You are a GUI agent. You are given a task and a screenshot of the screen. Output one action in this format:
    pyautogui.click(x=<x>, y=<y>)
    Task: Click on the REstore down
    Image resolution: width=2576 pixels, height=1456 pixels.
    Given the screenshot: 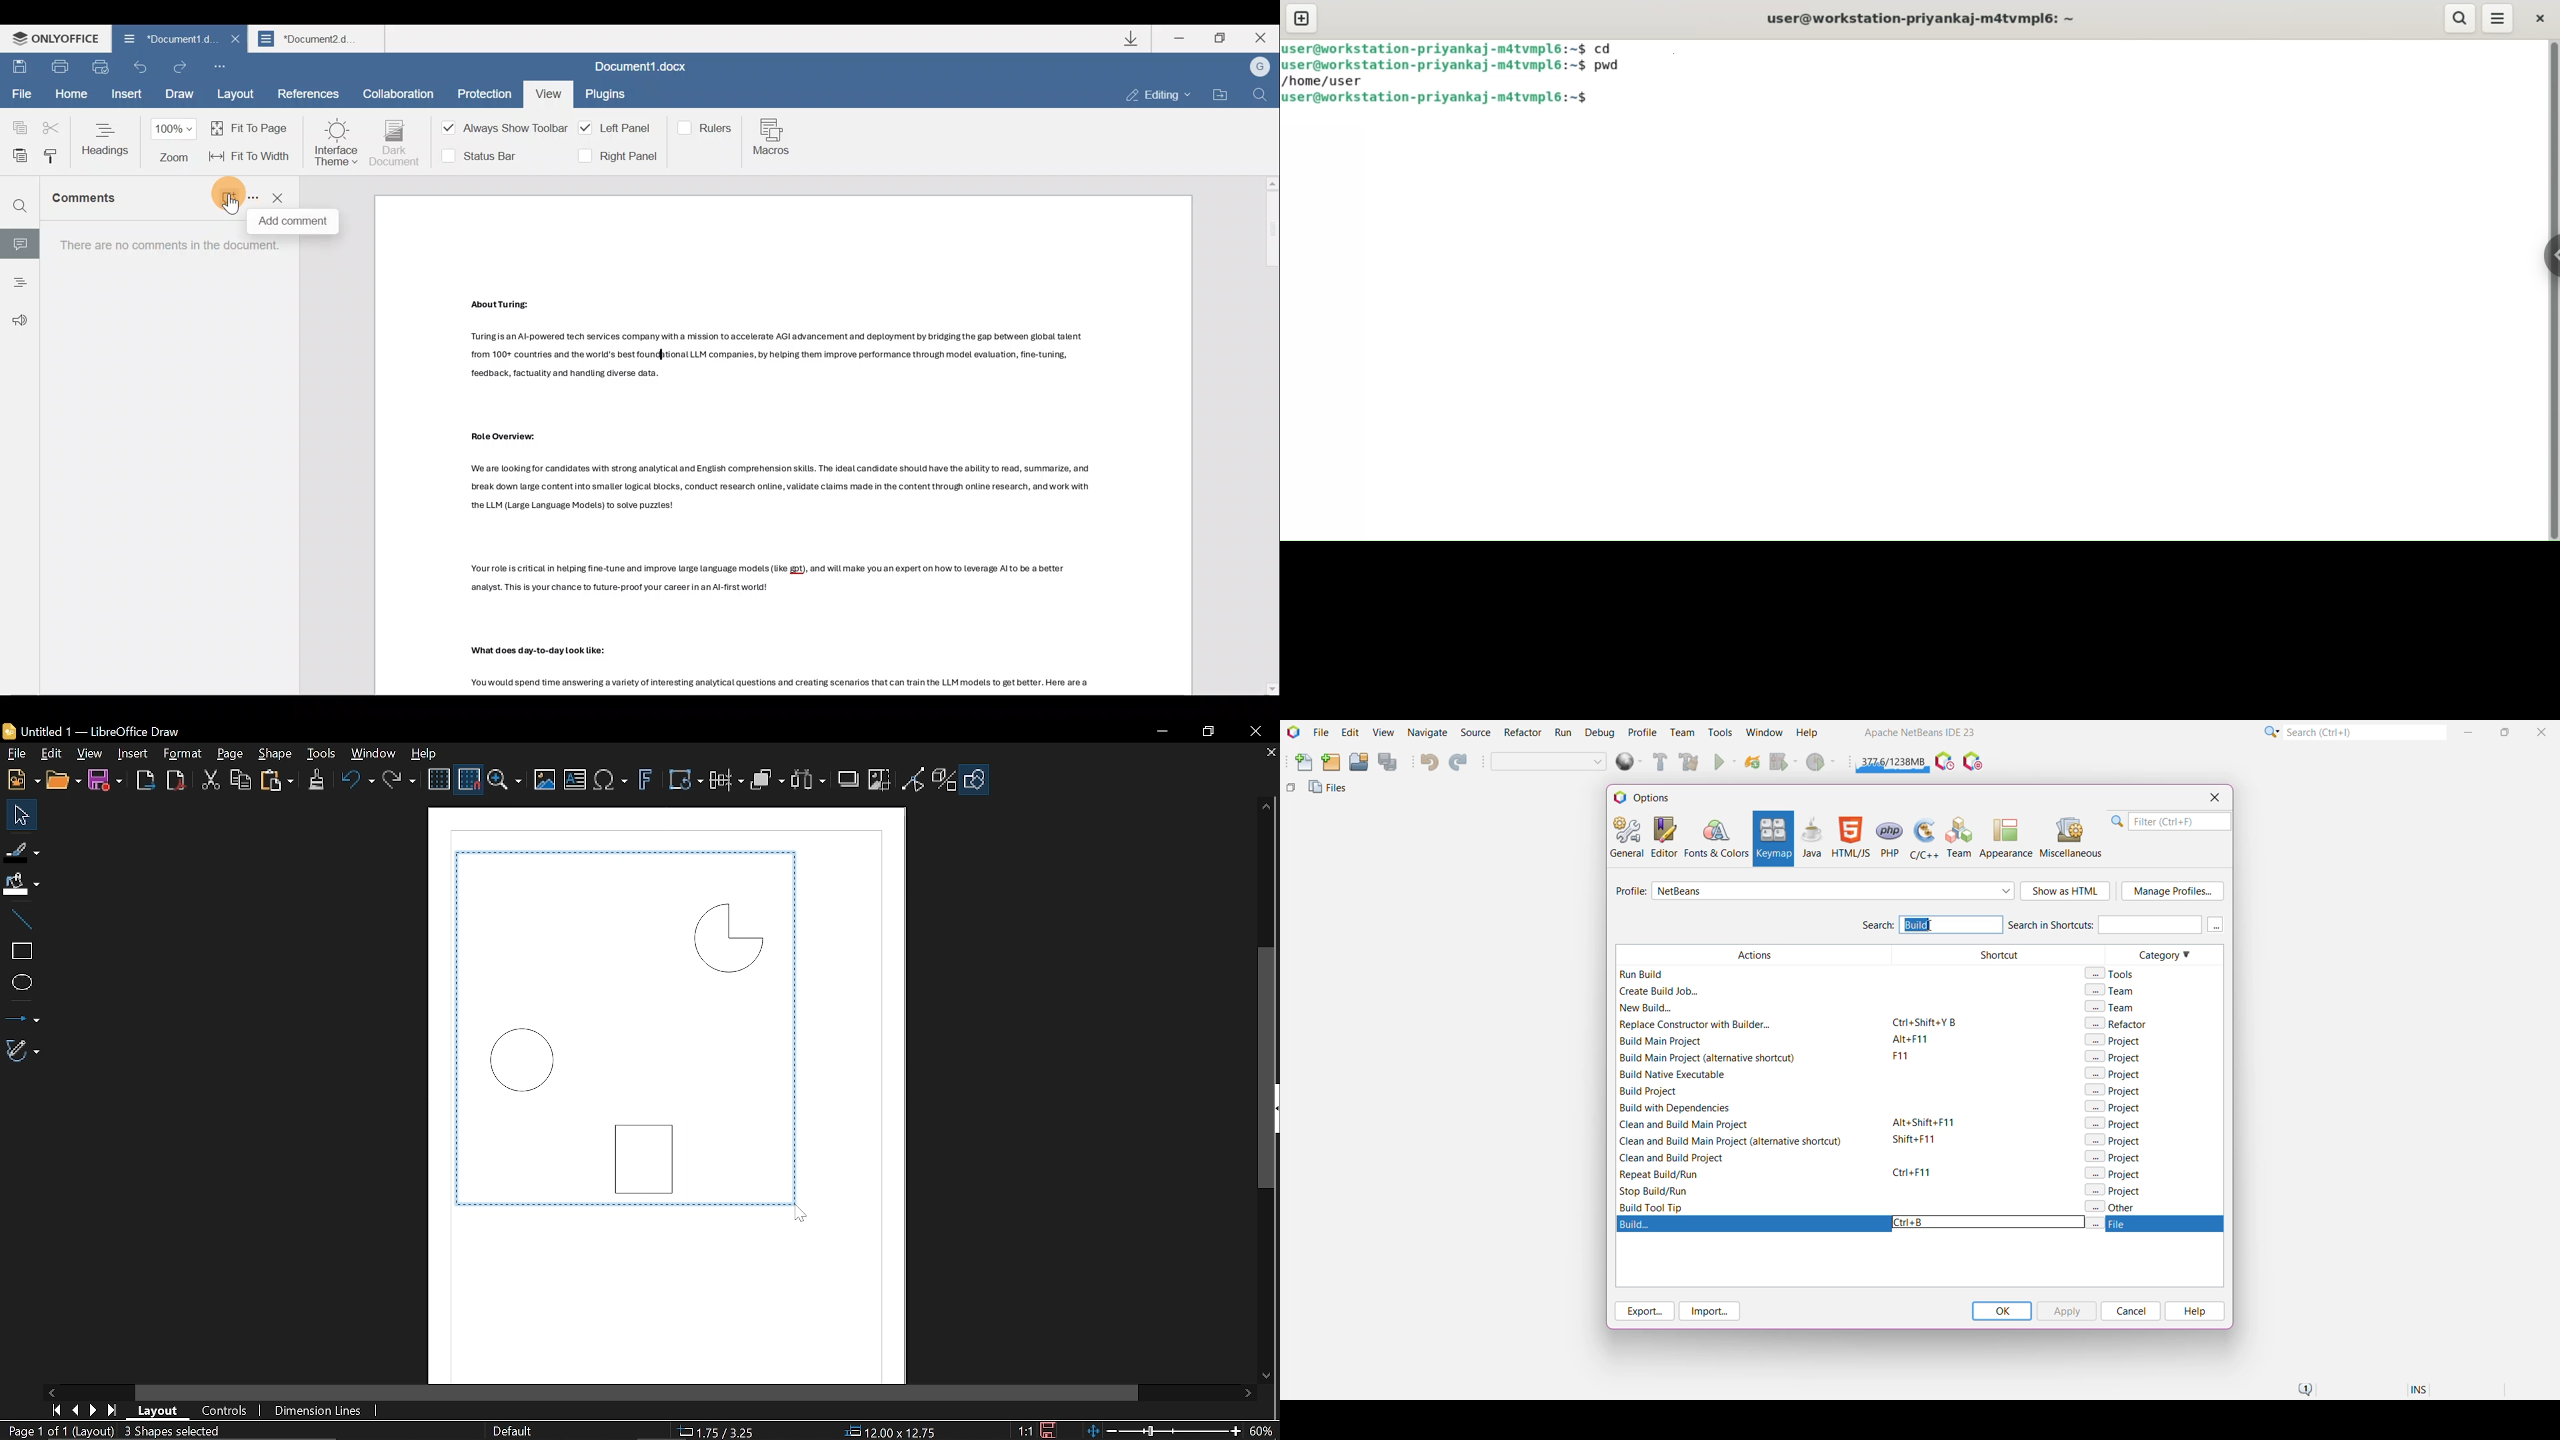 What is the action you would take?
    pyautogui.click(x=1211, y=735)
    